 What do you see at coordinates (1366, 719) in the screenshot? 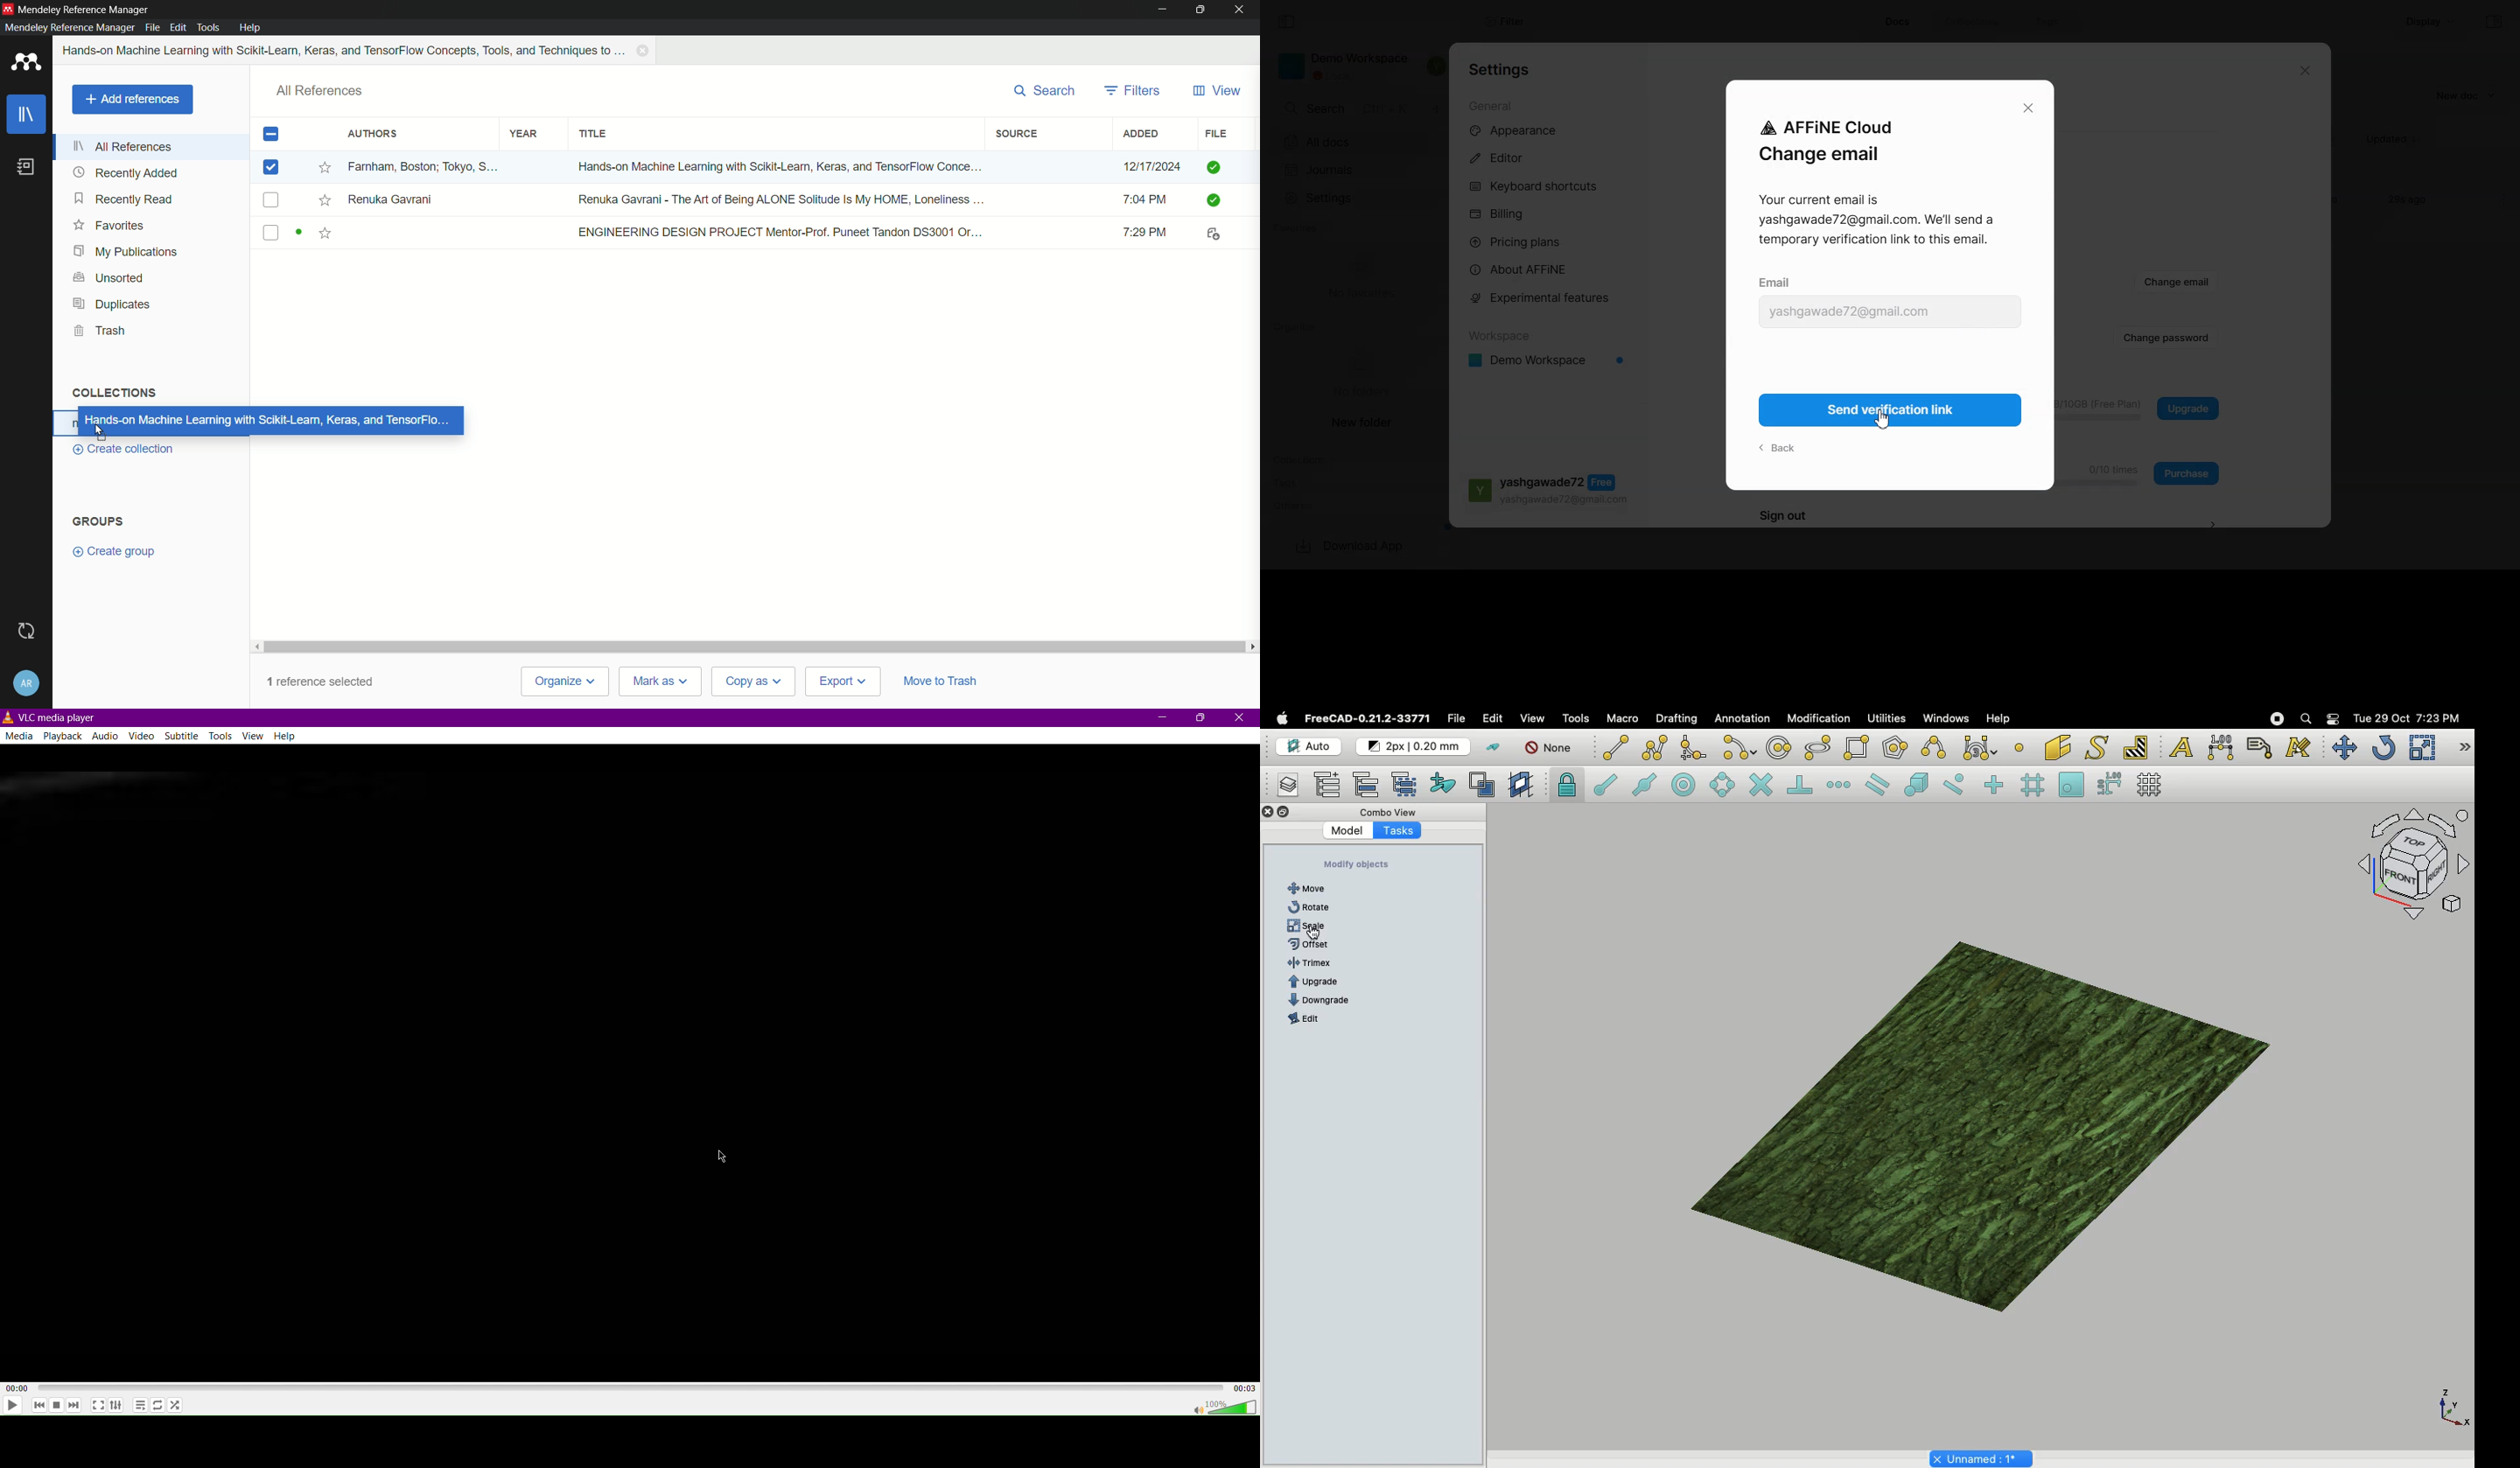
I see `FreeCAD` at bounding box center [1366, 719].